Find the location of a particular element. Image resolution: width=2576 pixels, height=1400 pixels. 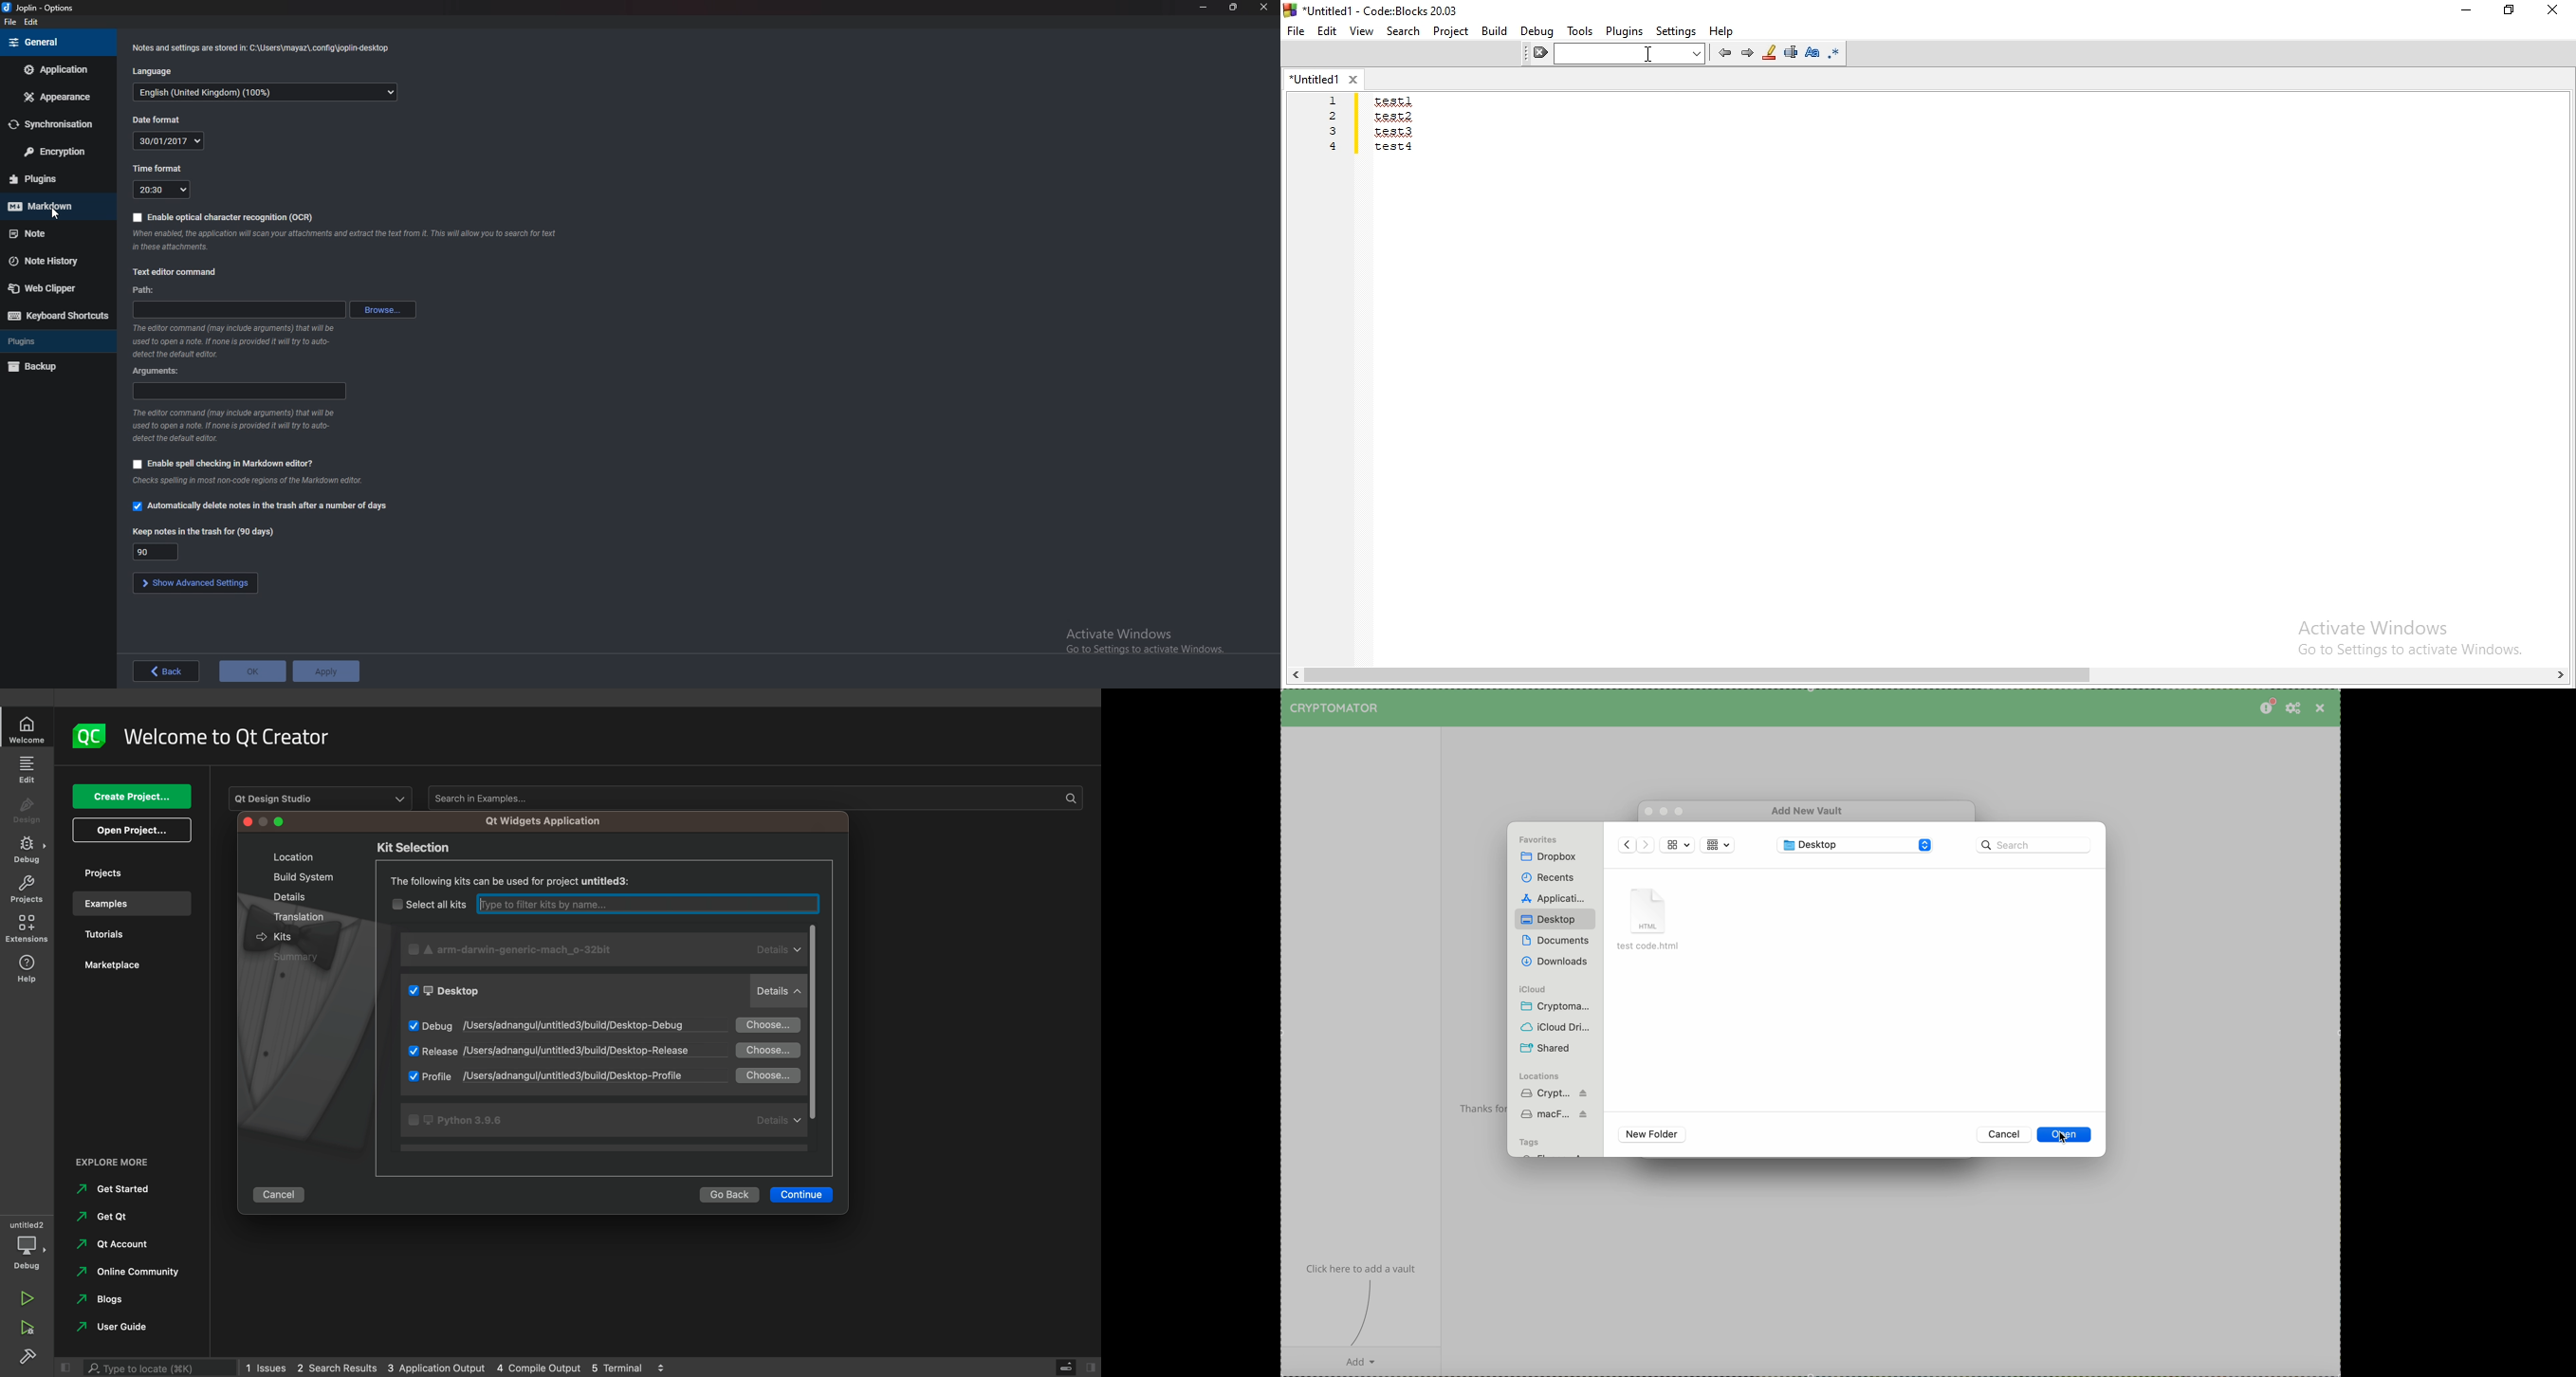

add is located at coordinates (1376, 1361).